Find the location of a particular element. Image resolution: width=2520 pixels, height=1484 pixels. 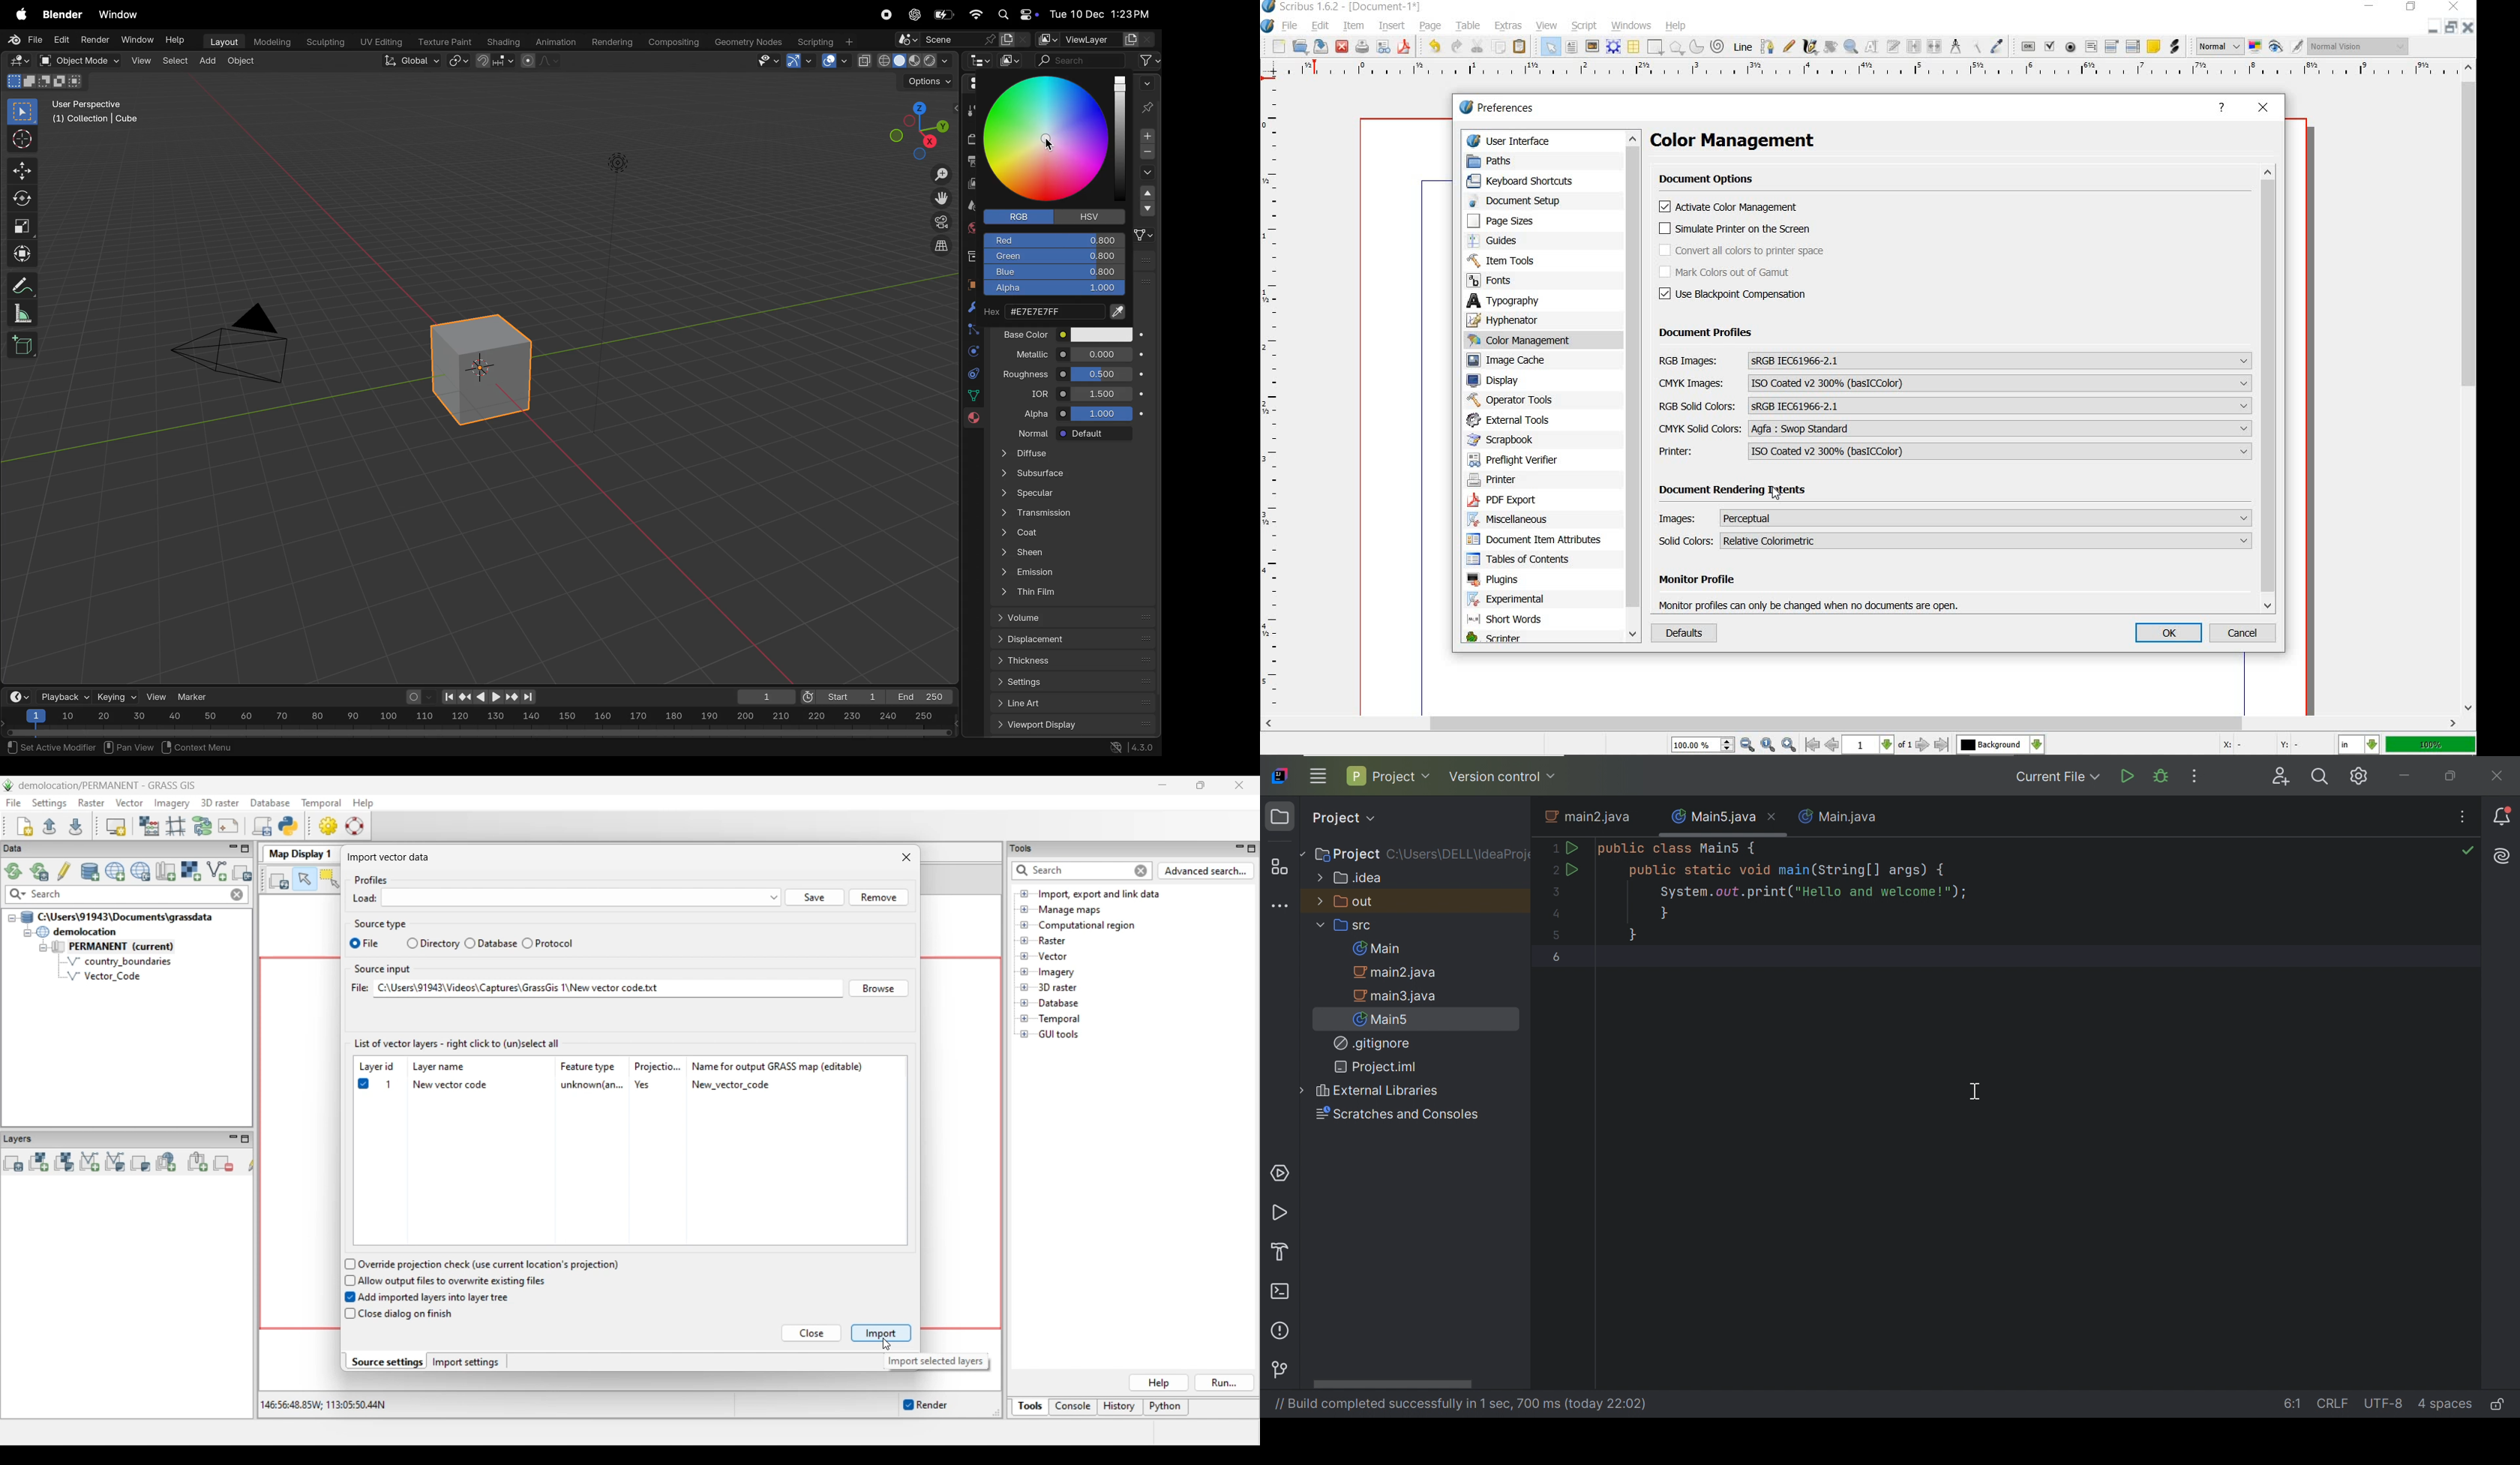

toggle color management is located at coordinates (2255, 46).